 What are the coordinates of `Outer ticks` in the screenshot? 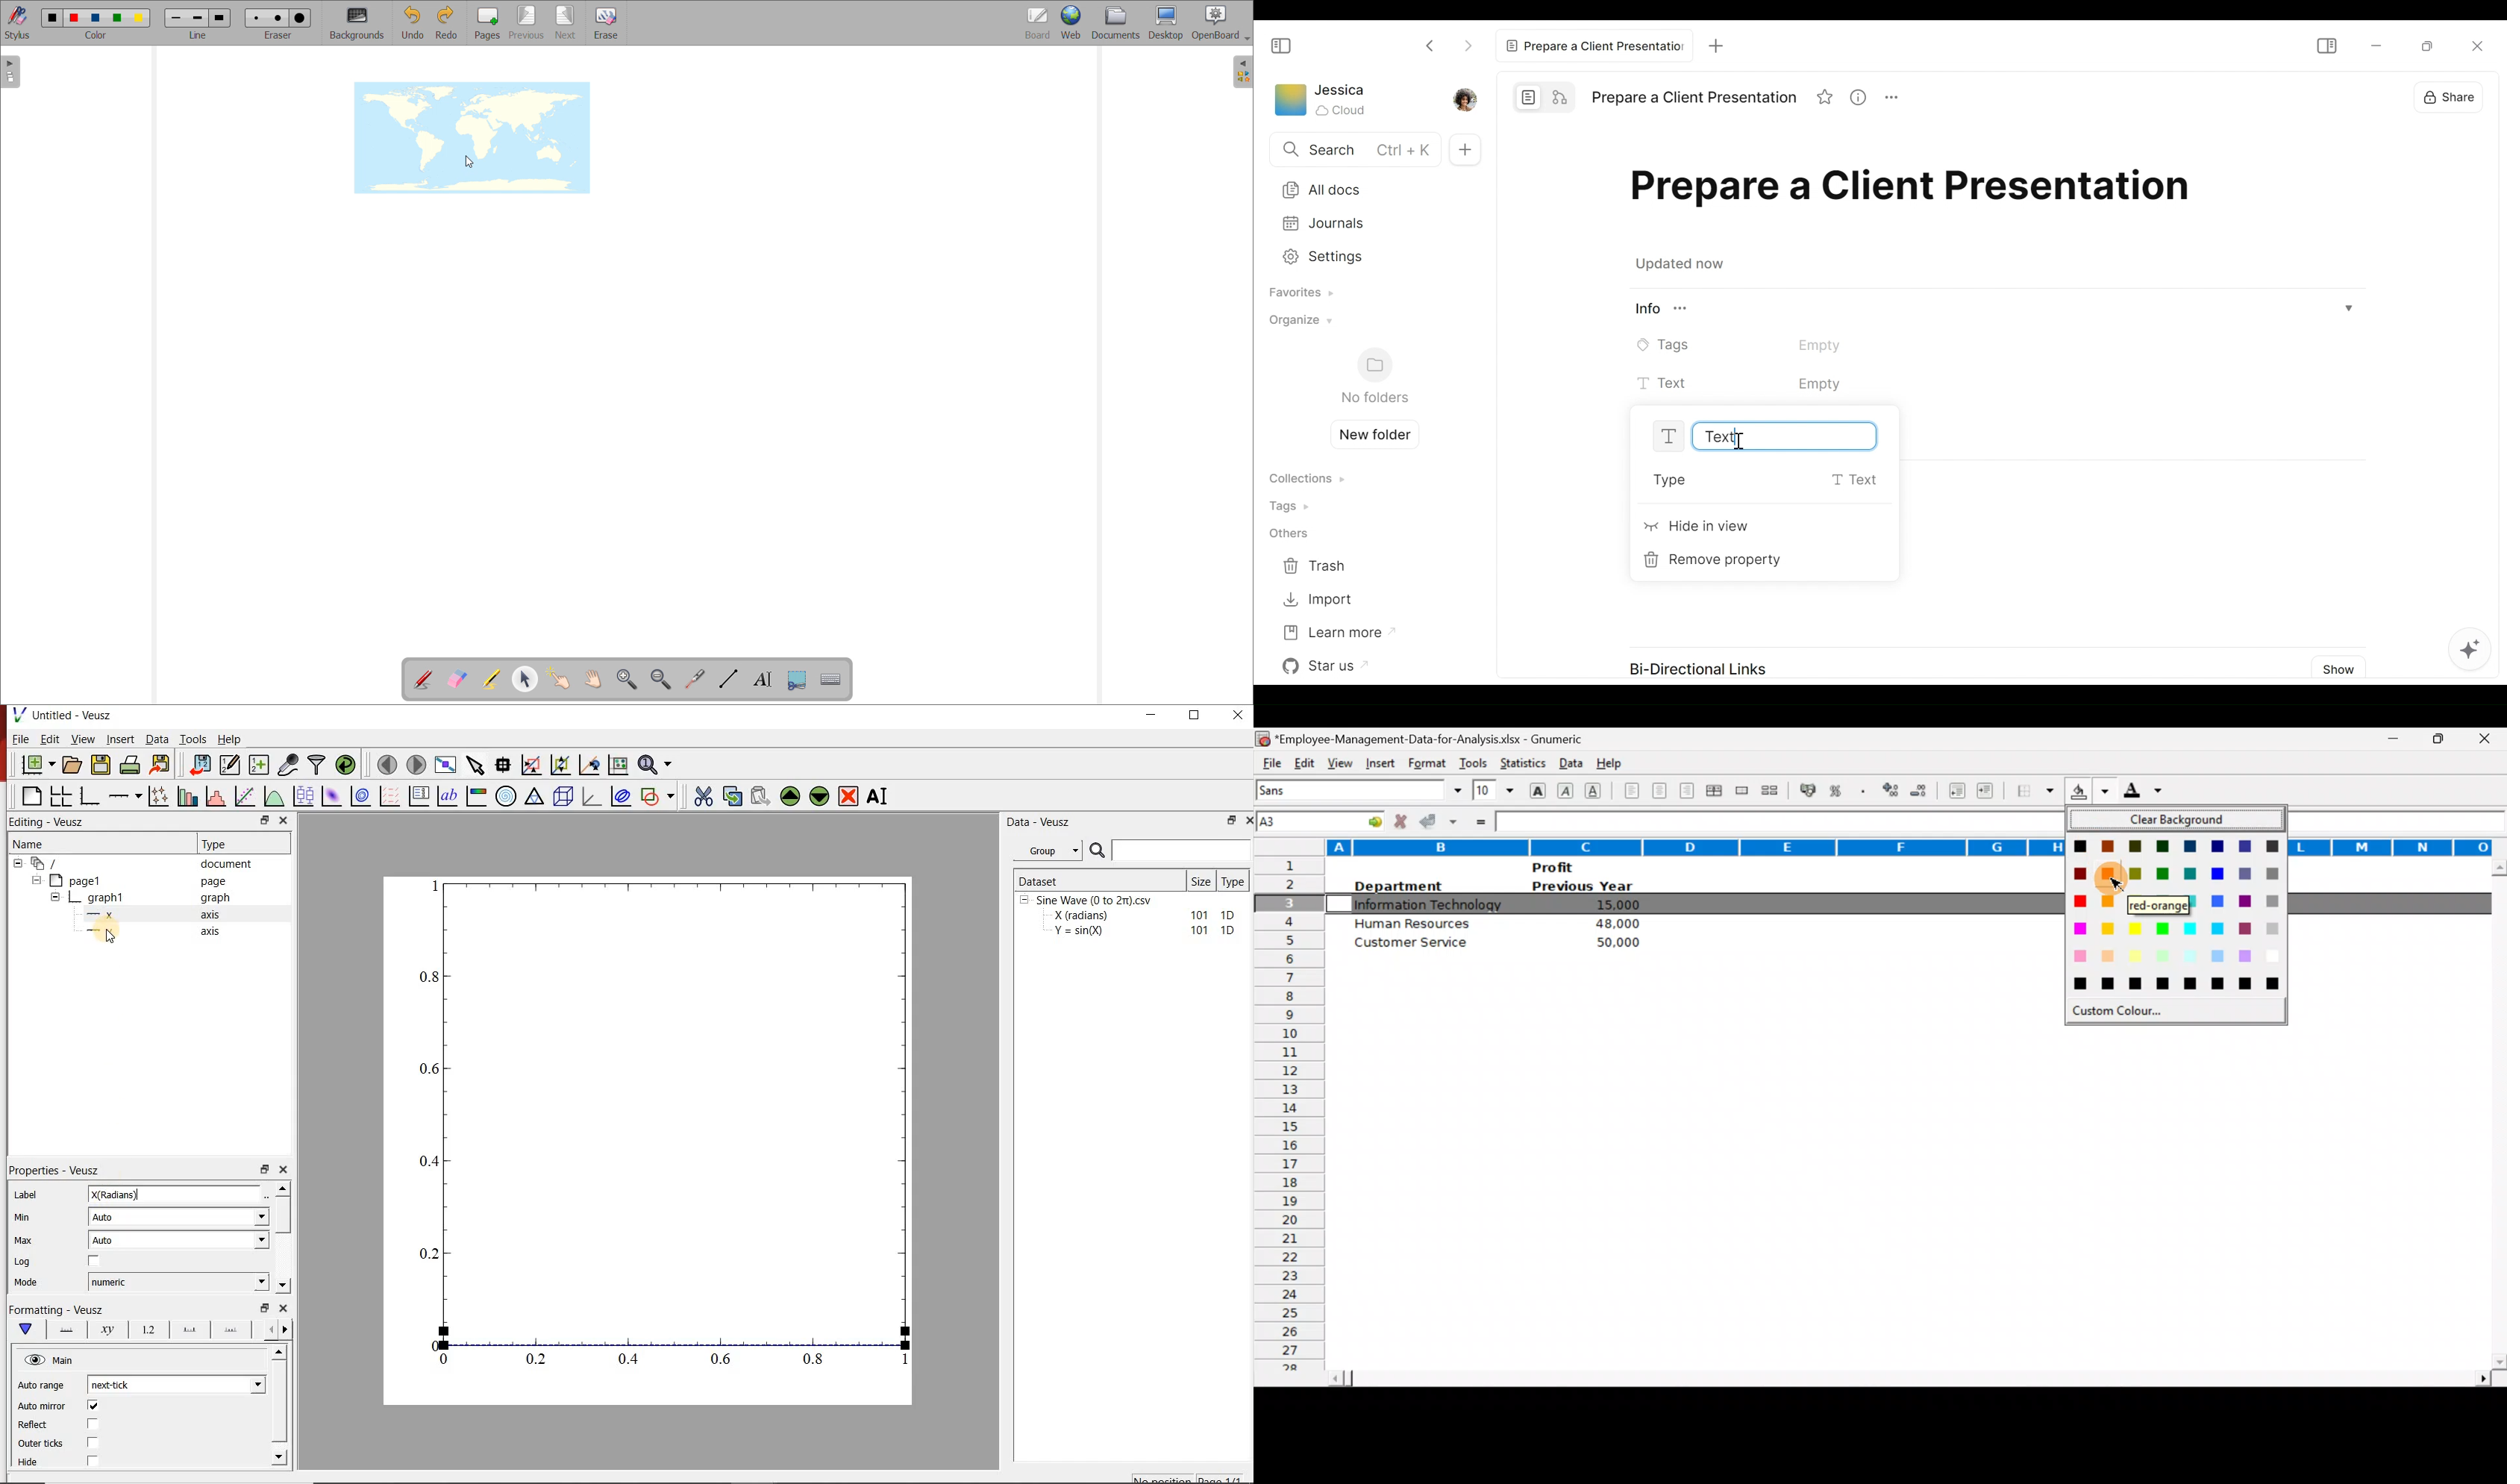 It's located at (40, 1443).